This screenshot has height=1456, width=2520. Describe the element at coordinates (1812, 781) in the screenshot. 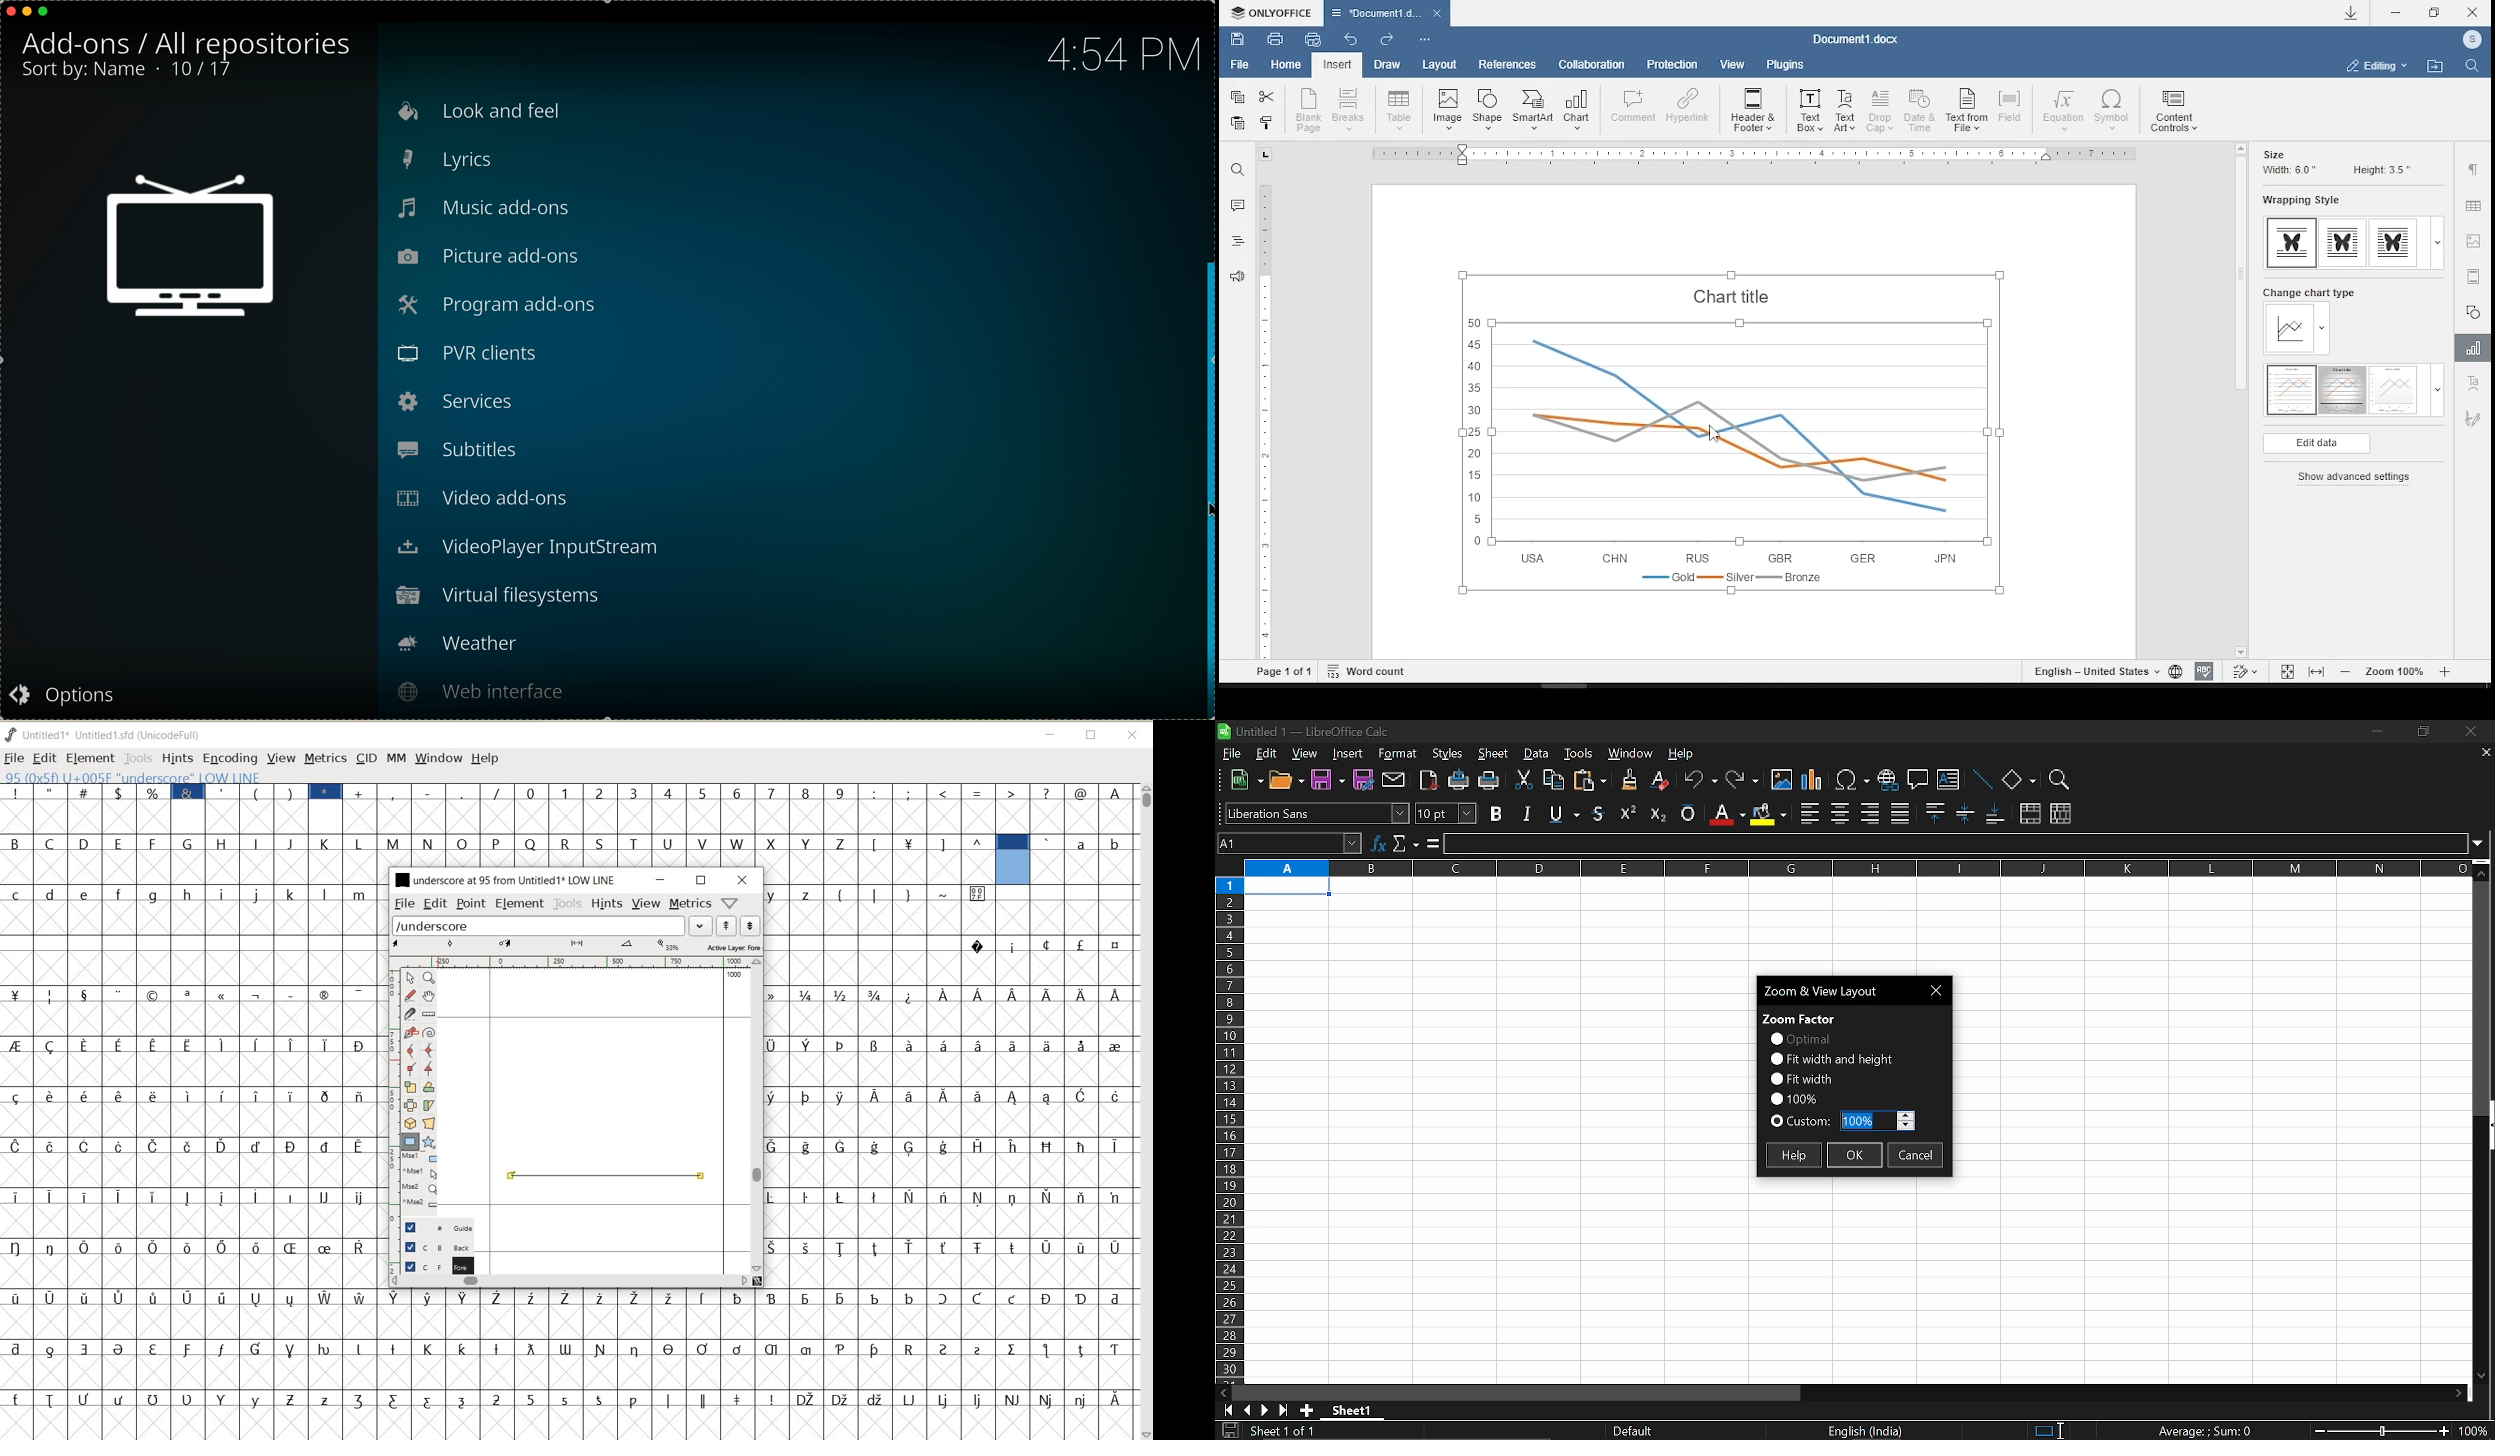

I see `insert chart` at that location.